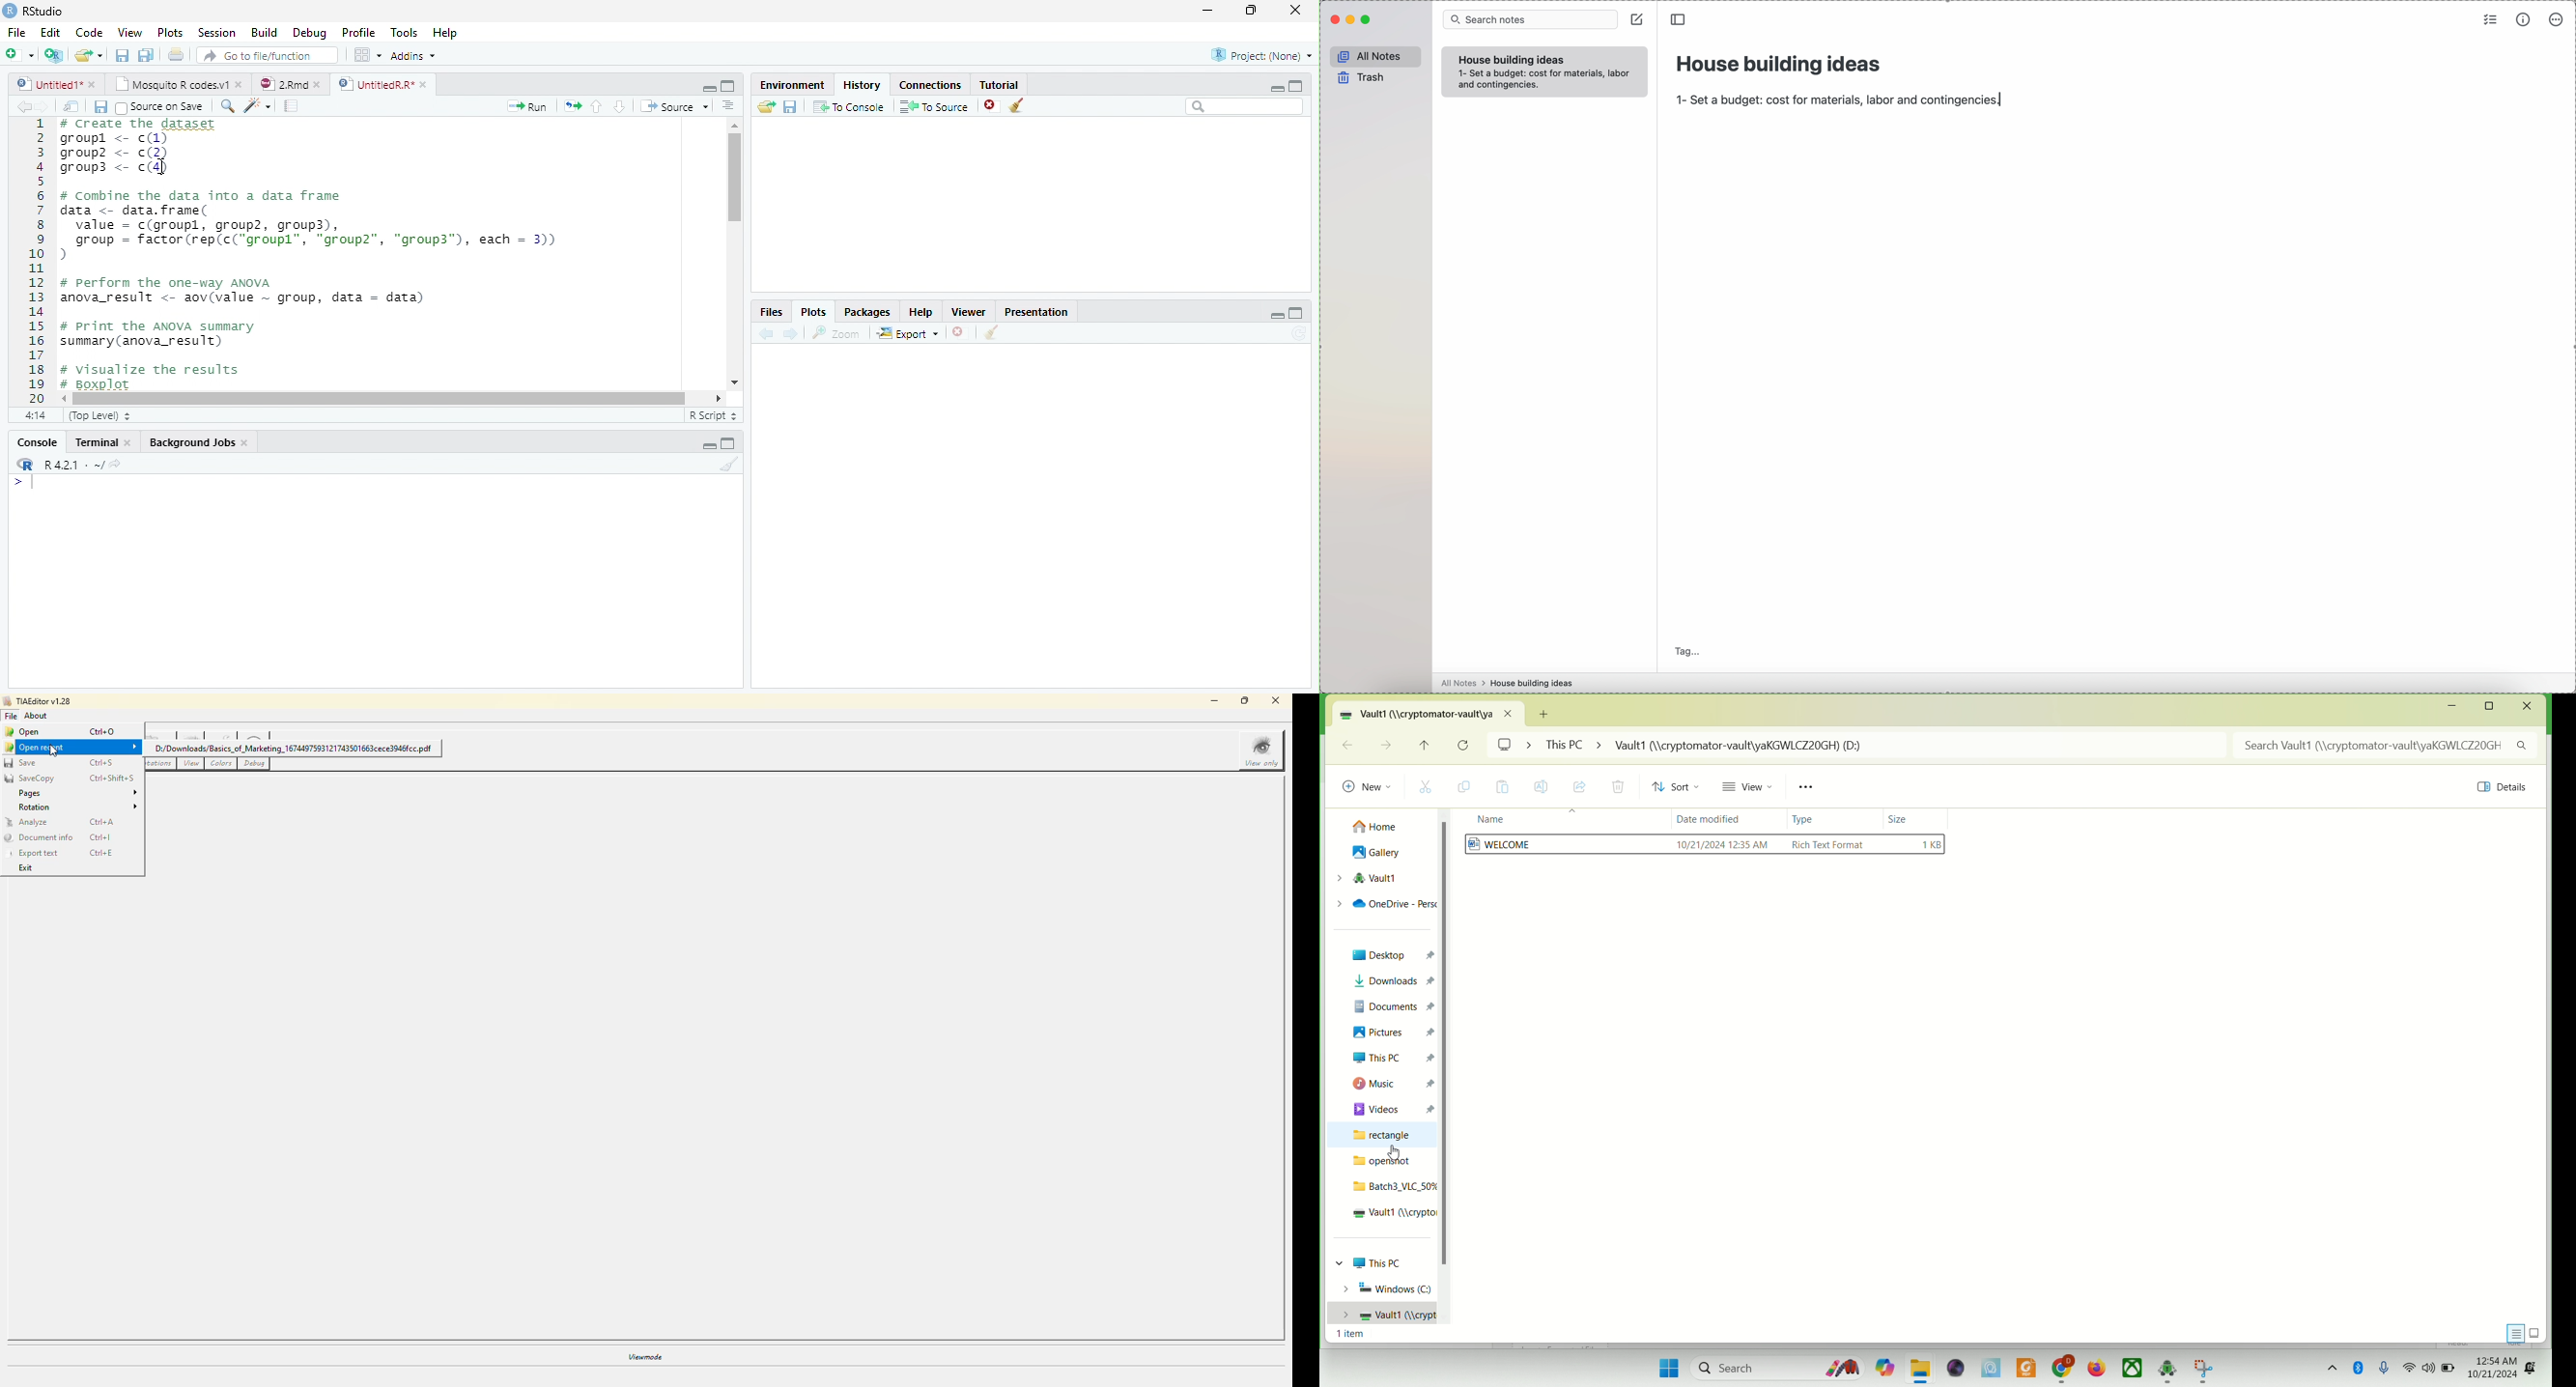  I want to click on toggle sidebar, so click(1680, 20).